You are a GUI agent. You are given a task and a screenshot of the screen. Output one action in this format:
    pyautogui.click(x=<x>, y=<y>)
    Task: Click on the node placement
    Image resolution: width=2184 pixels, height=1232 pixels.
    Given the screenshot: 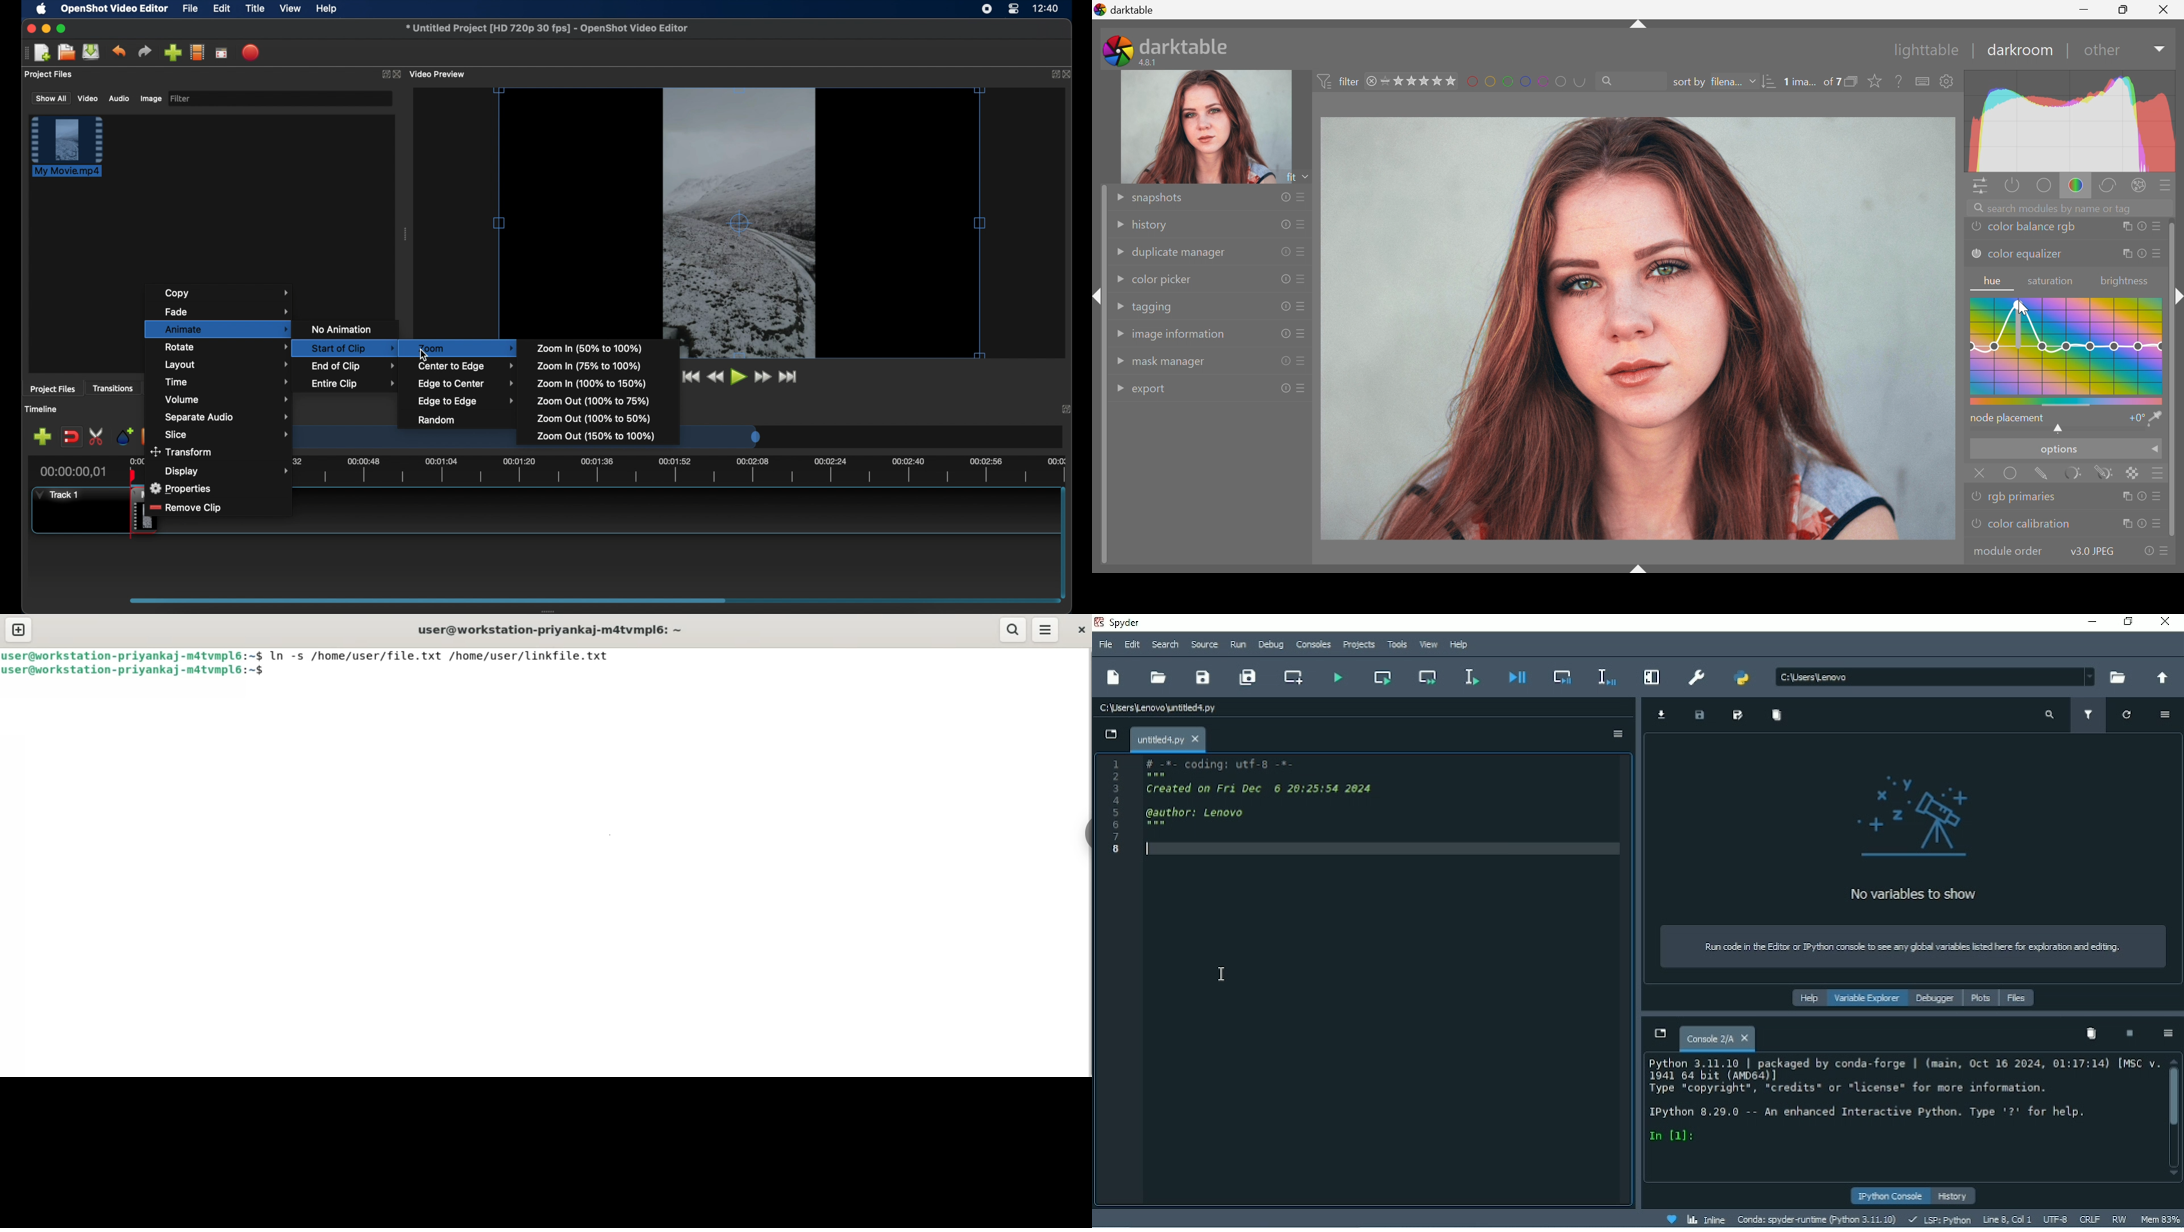 What is the action you would take?
    pyautogui.click(x=2008, y=418)
    